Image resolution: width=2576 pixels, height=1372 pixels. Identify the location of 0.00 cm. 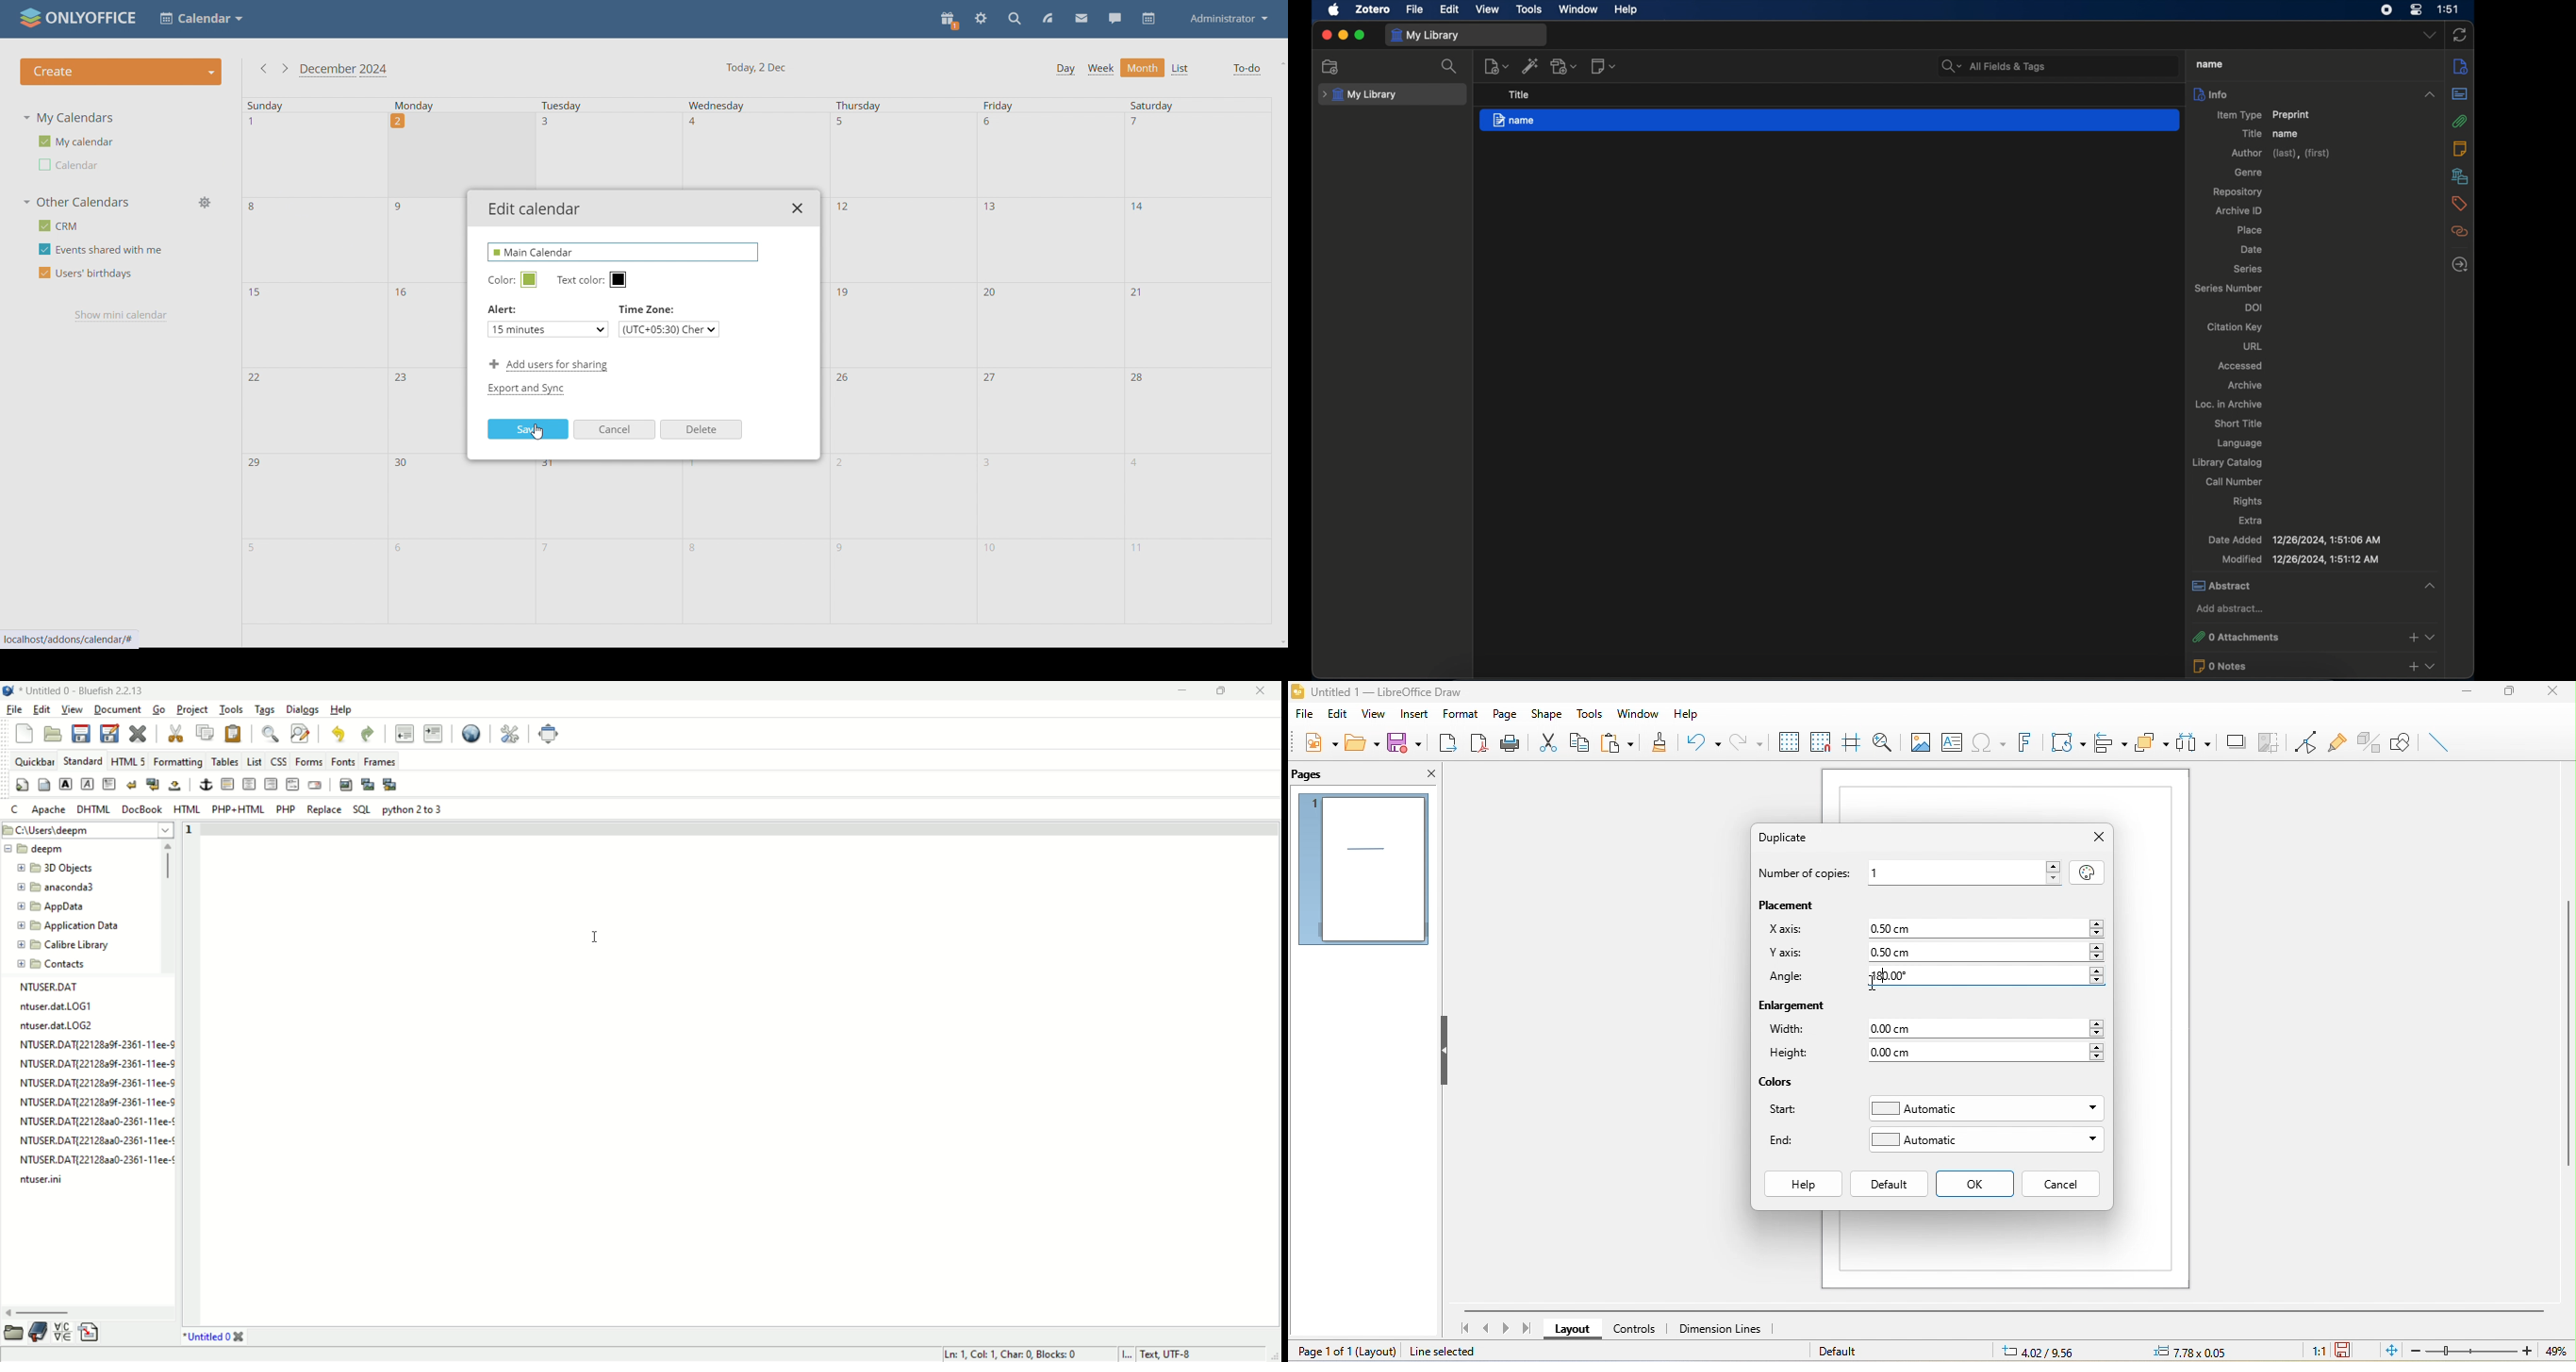
(1989, 1028).